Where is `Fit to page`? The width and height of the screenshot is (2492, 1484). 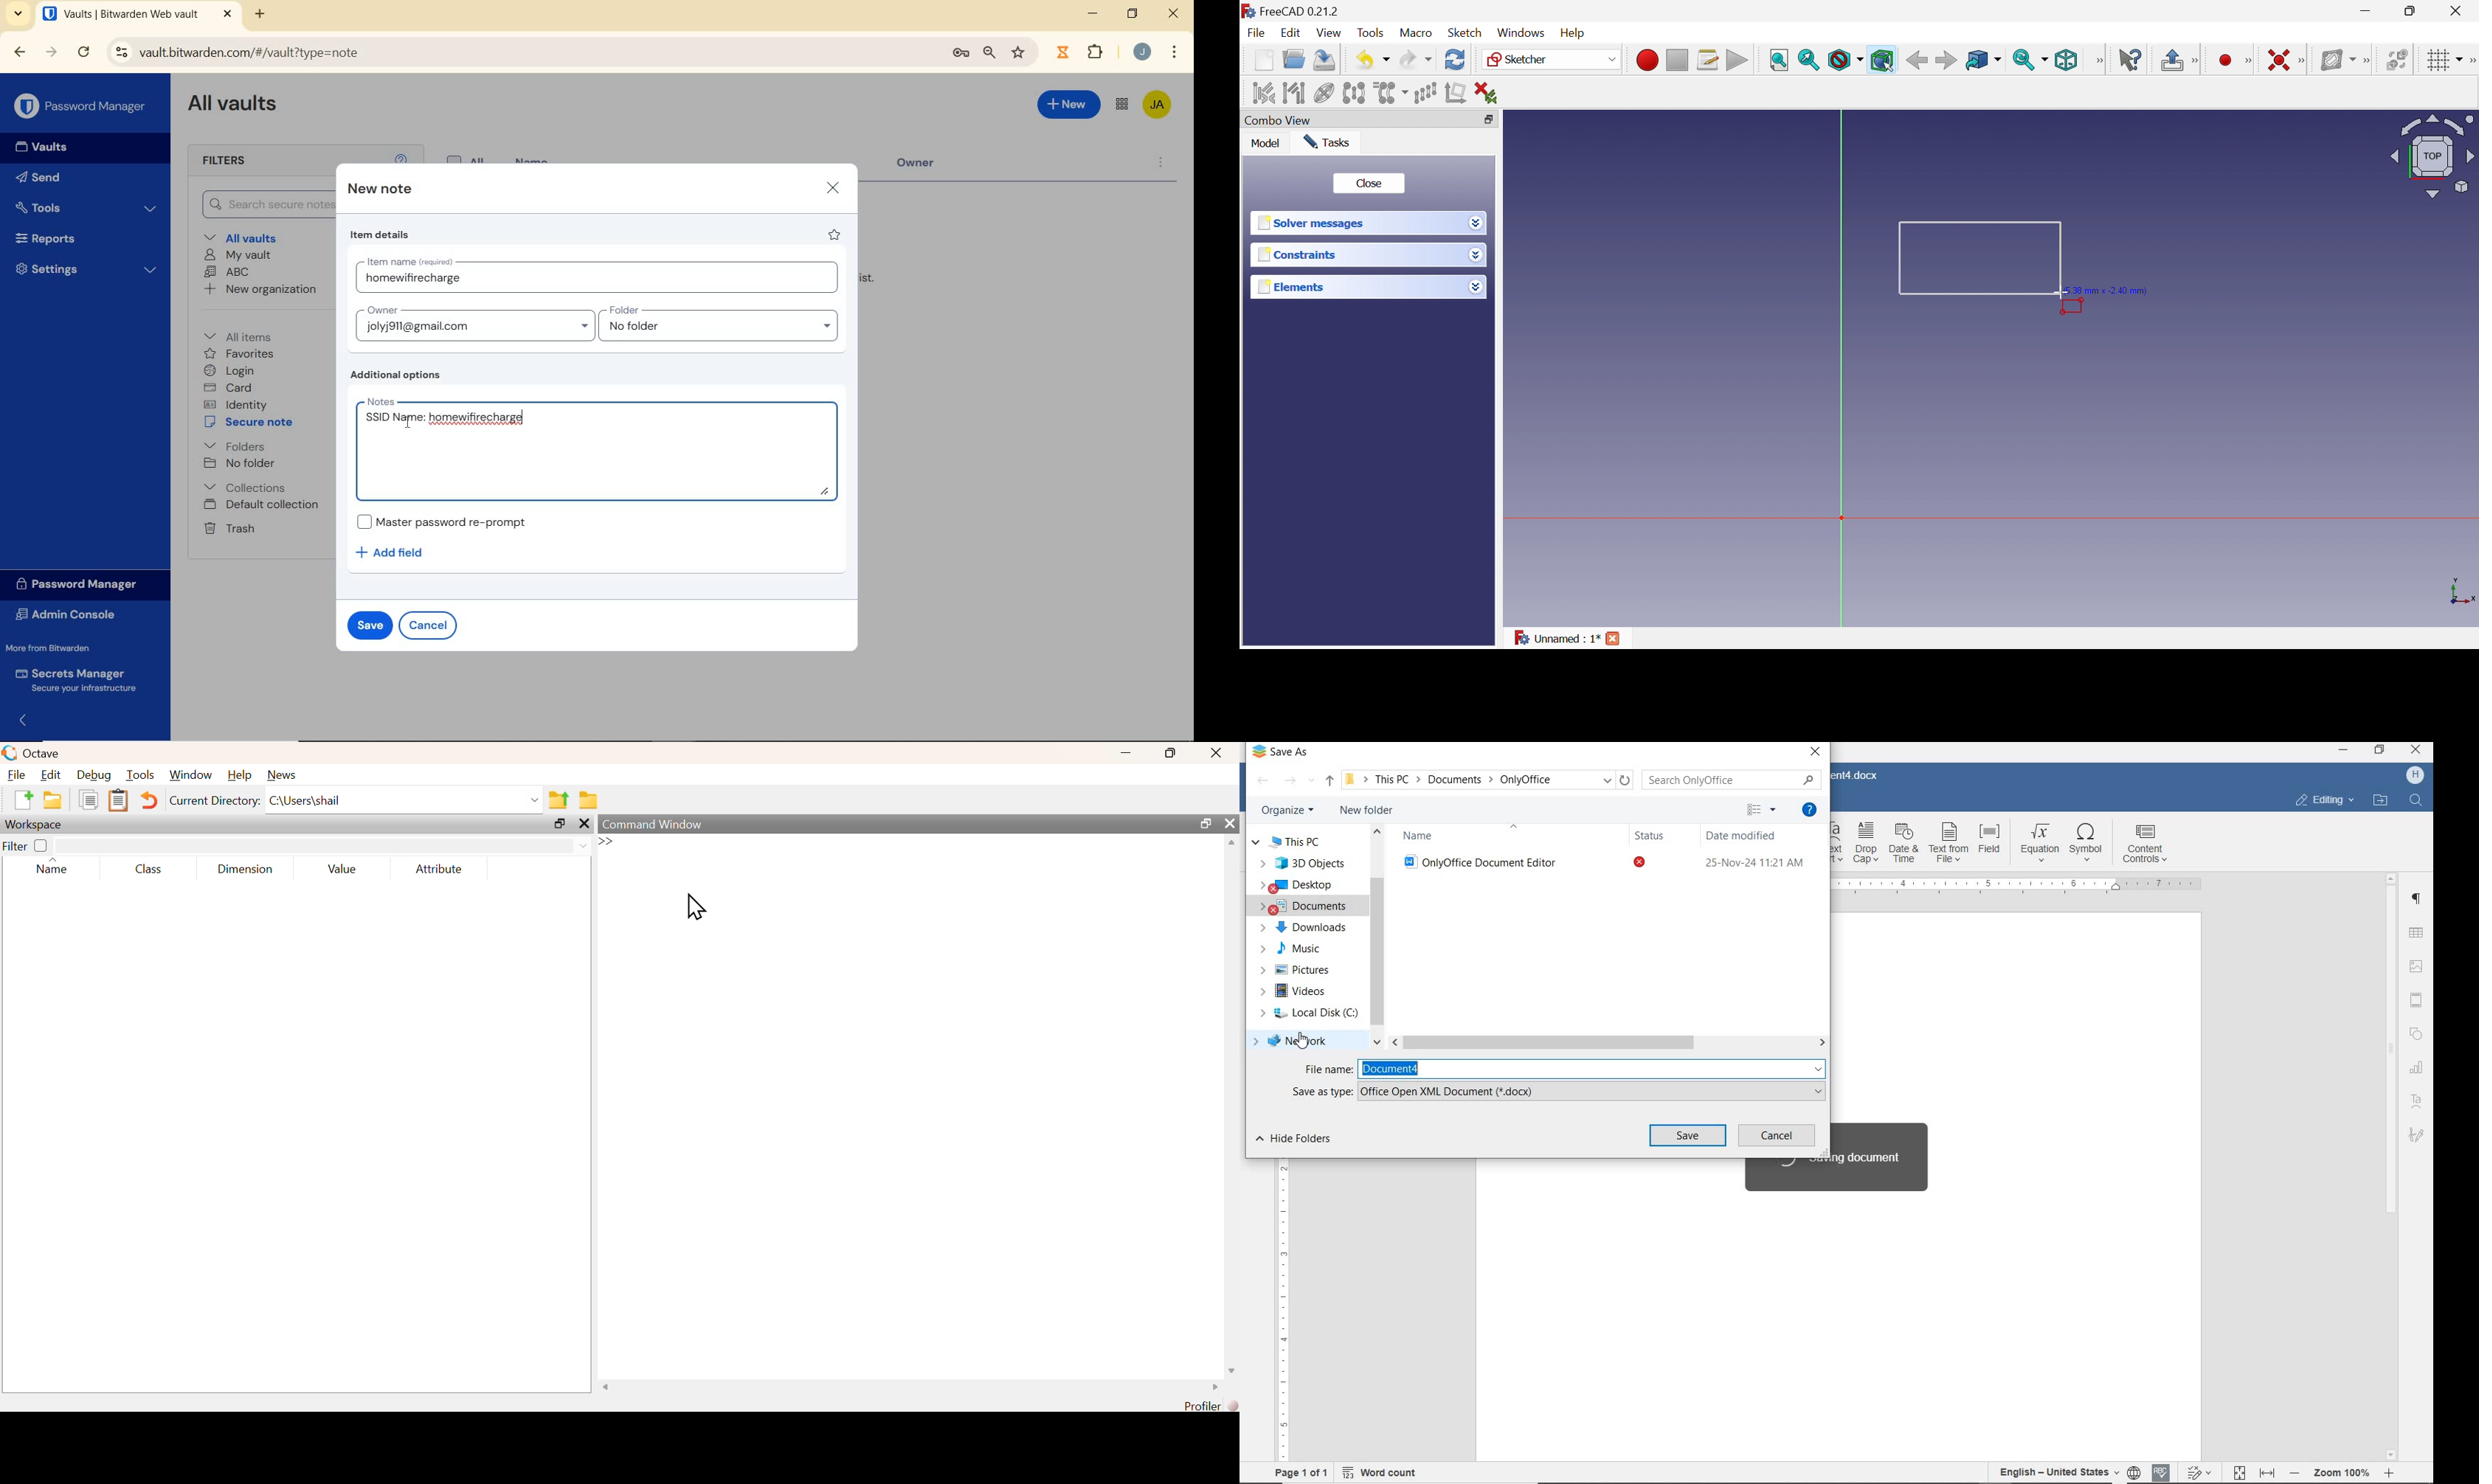
Fit to page is located at coordinates (2241, 1473).